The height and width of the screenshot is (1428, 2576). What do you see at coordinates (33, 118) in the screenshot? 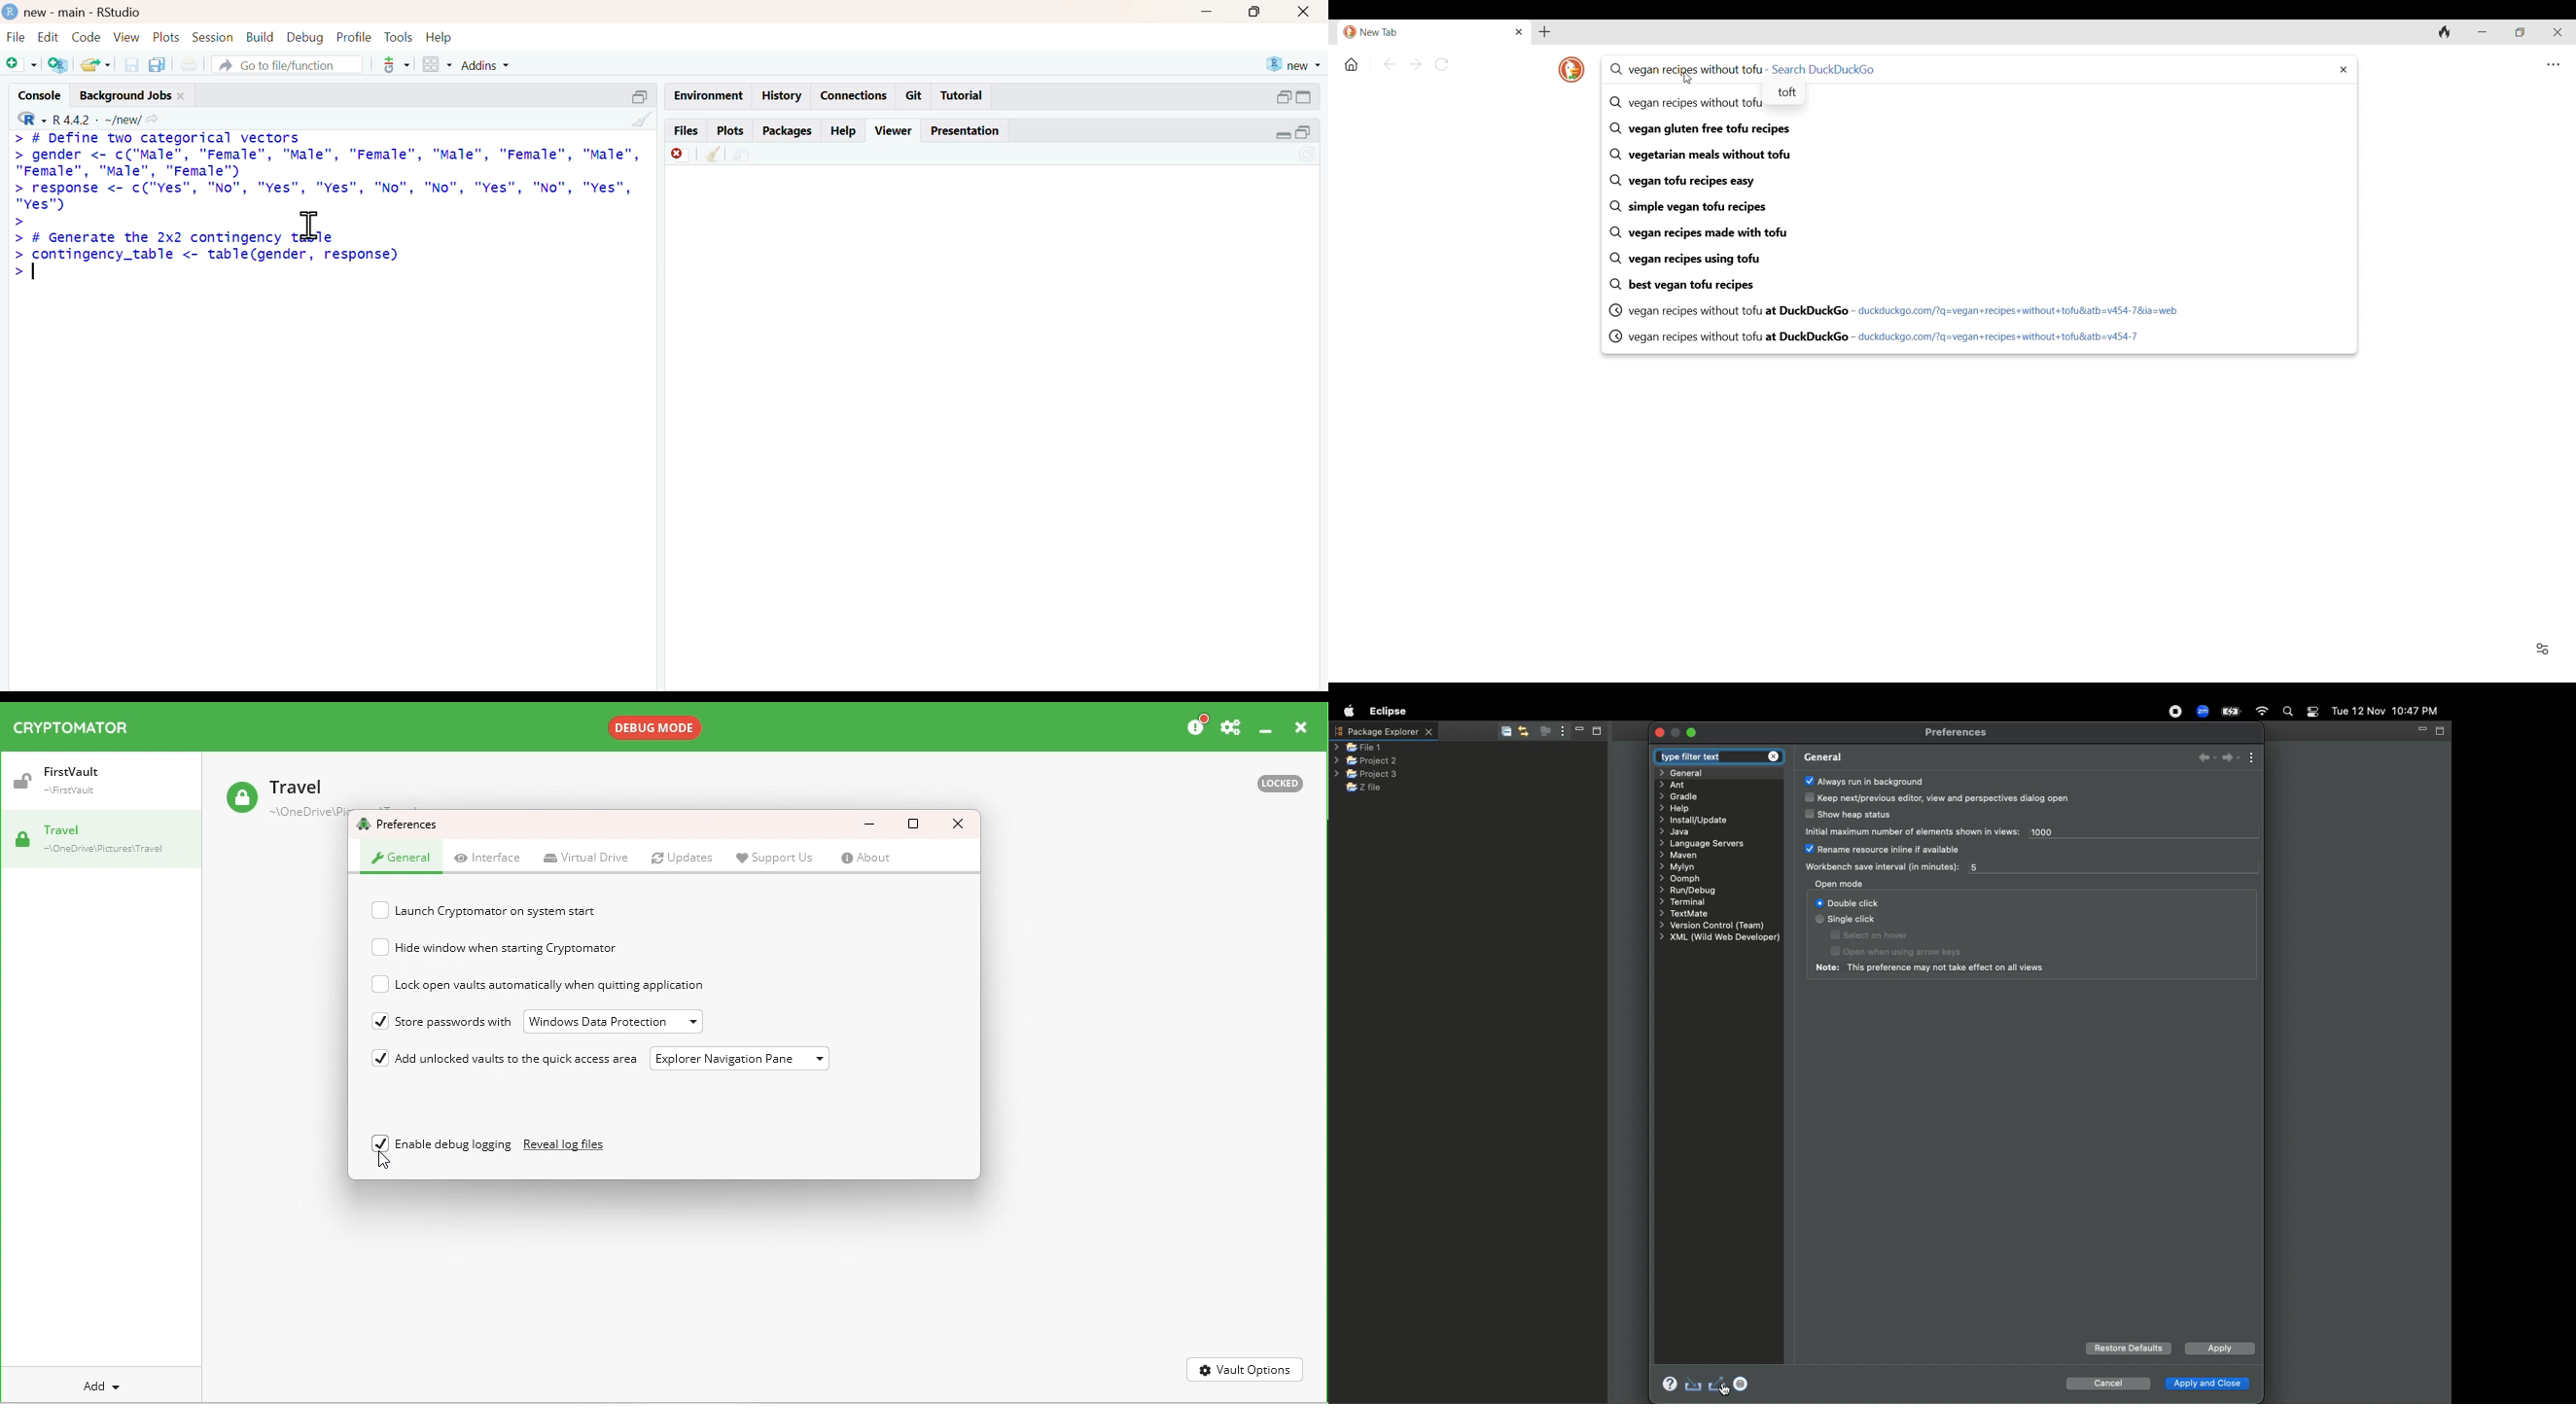
I see `R` at bounding box center [33, 118].